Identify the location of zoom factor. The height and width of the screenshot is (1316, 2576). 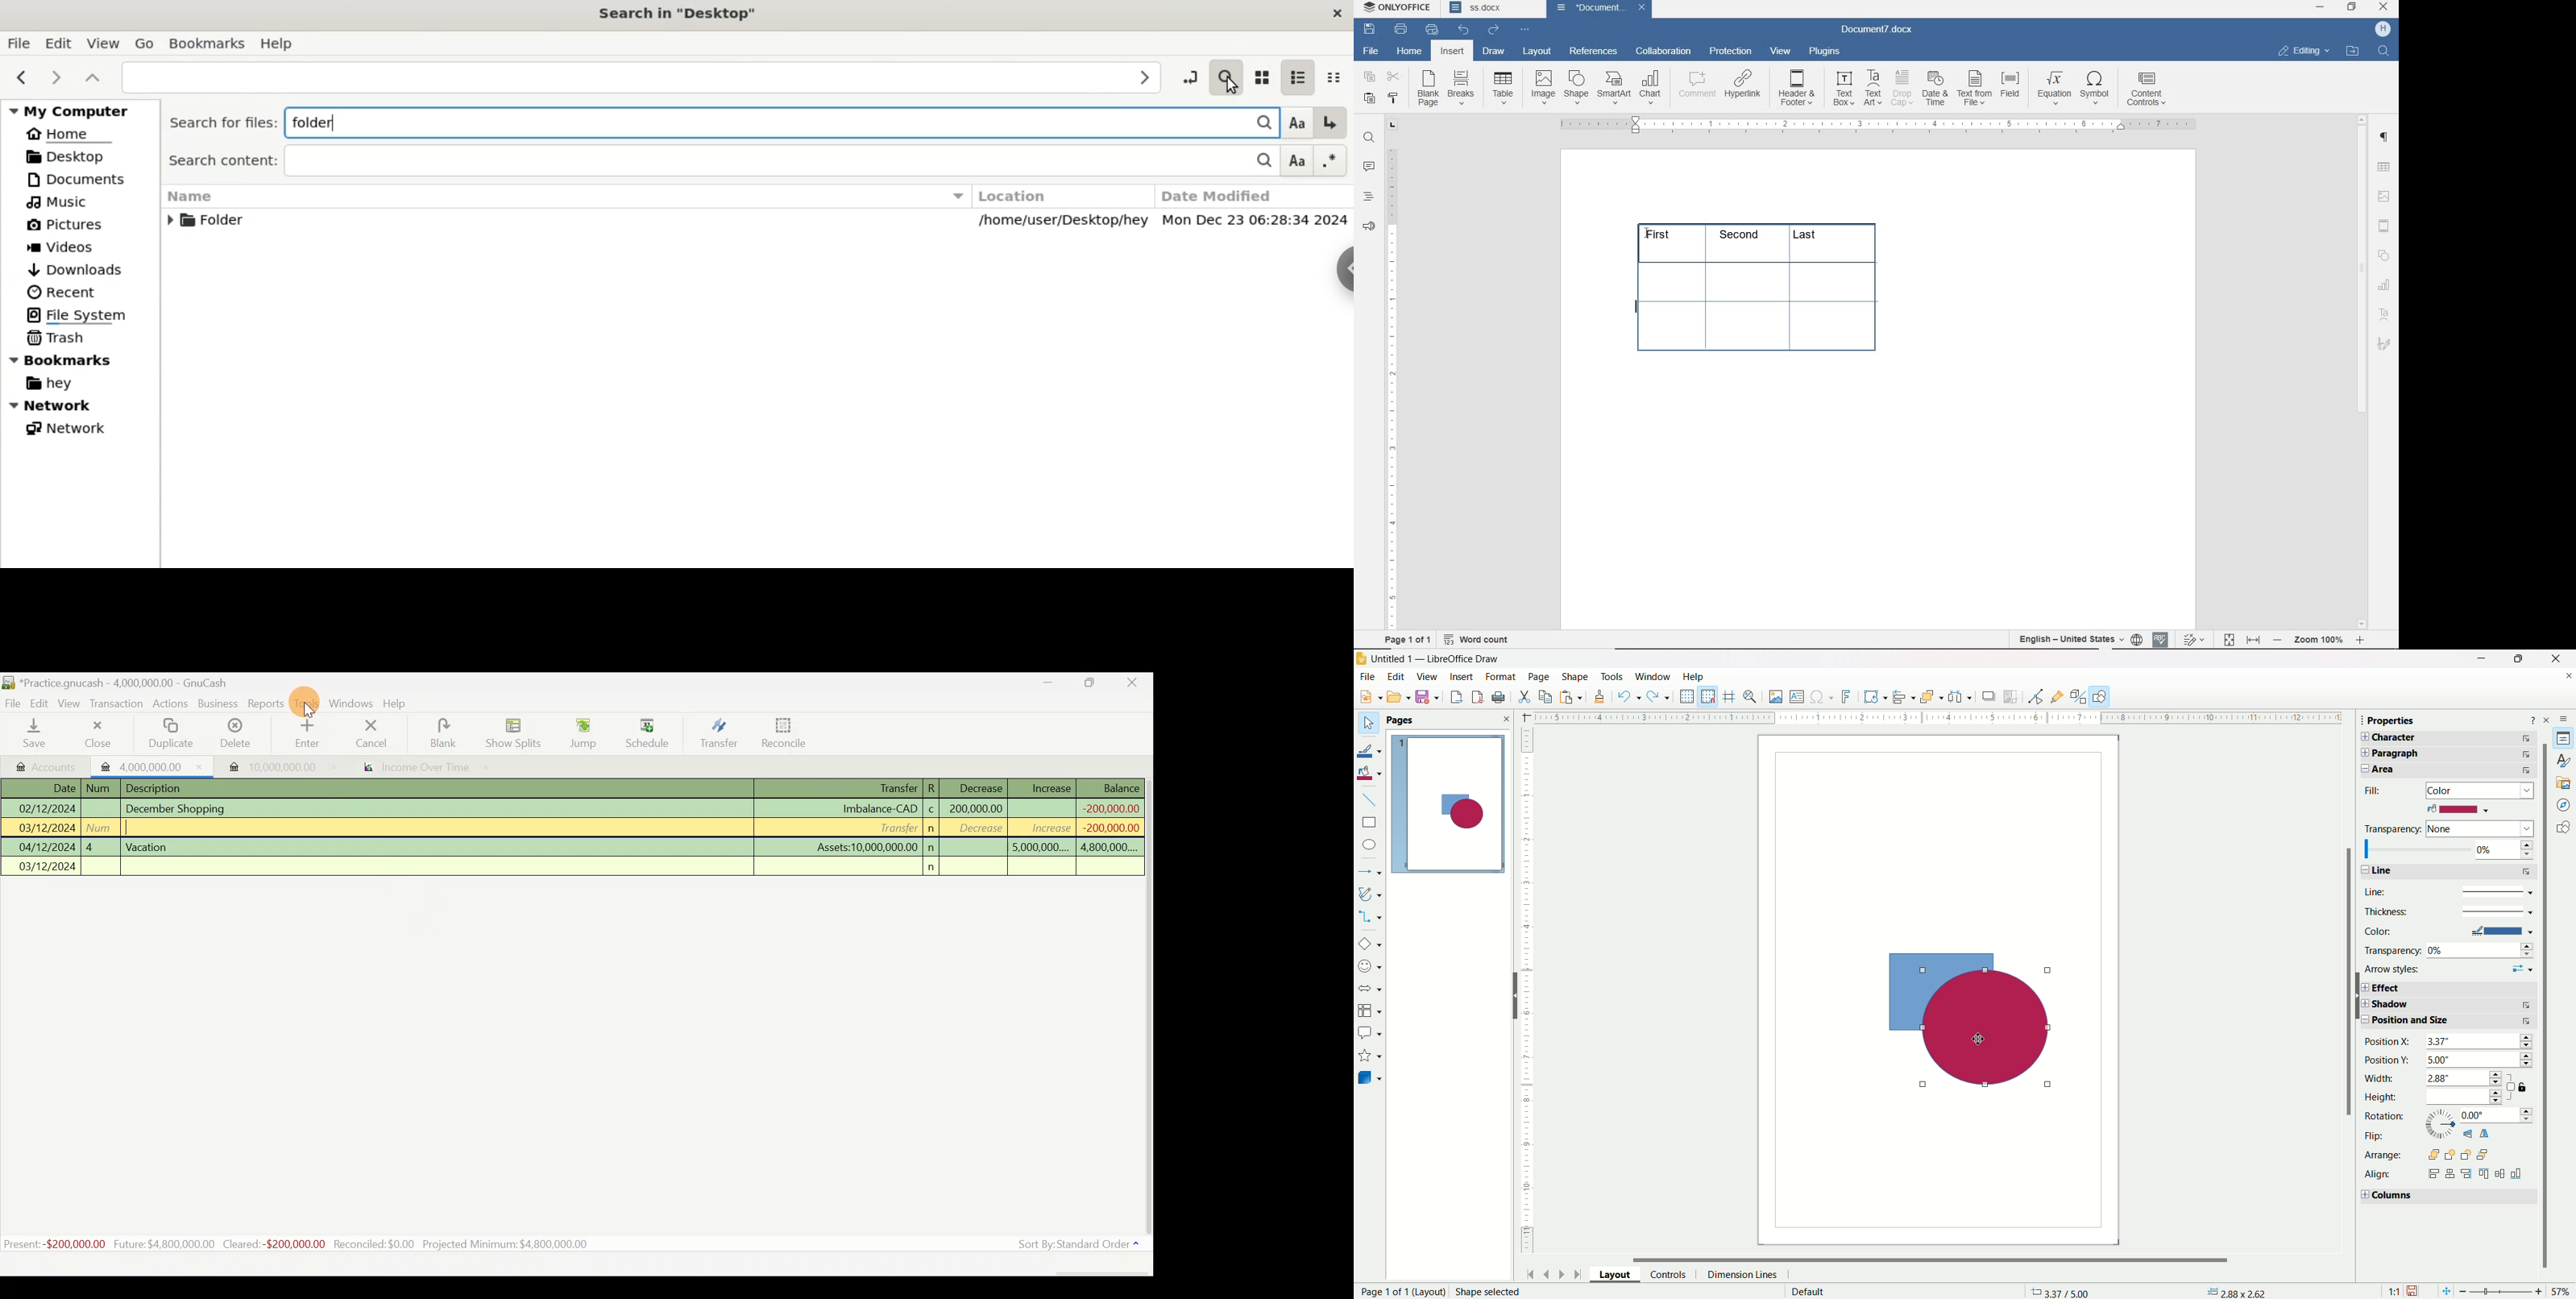
(2516, 1292).